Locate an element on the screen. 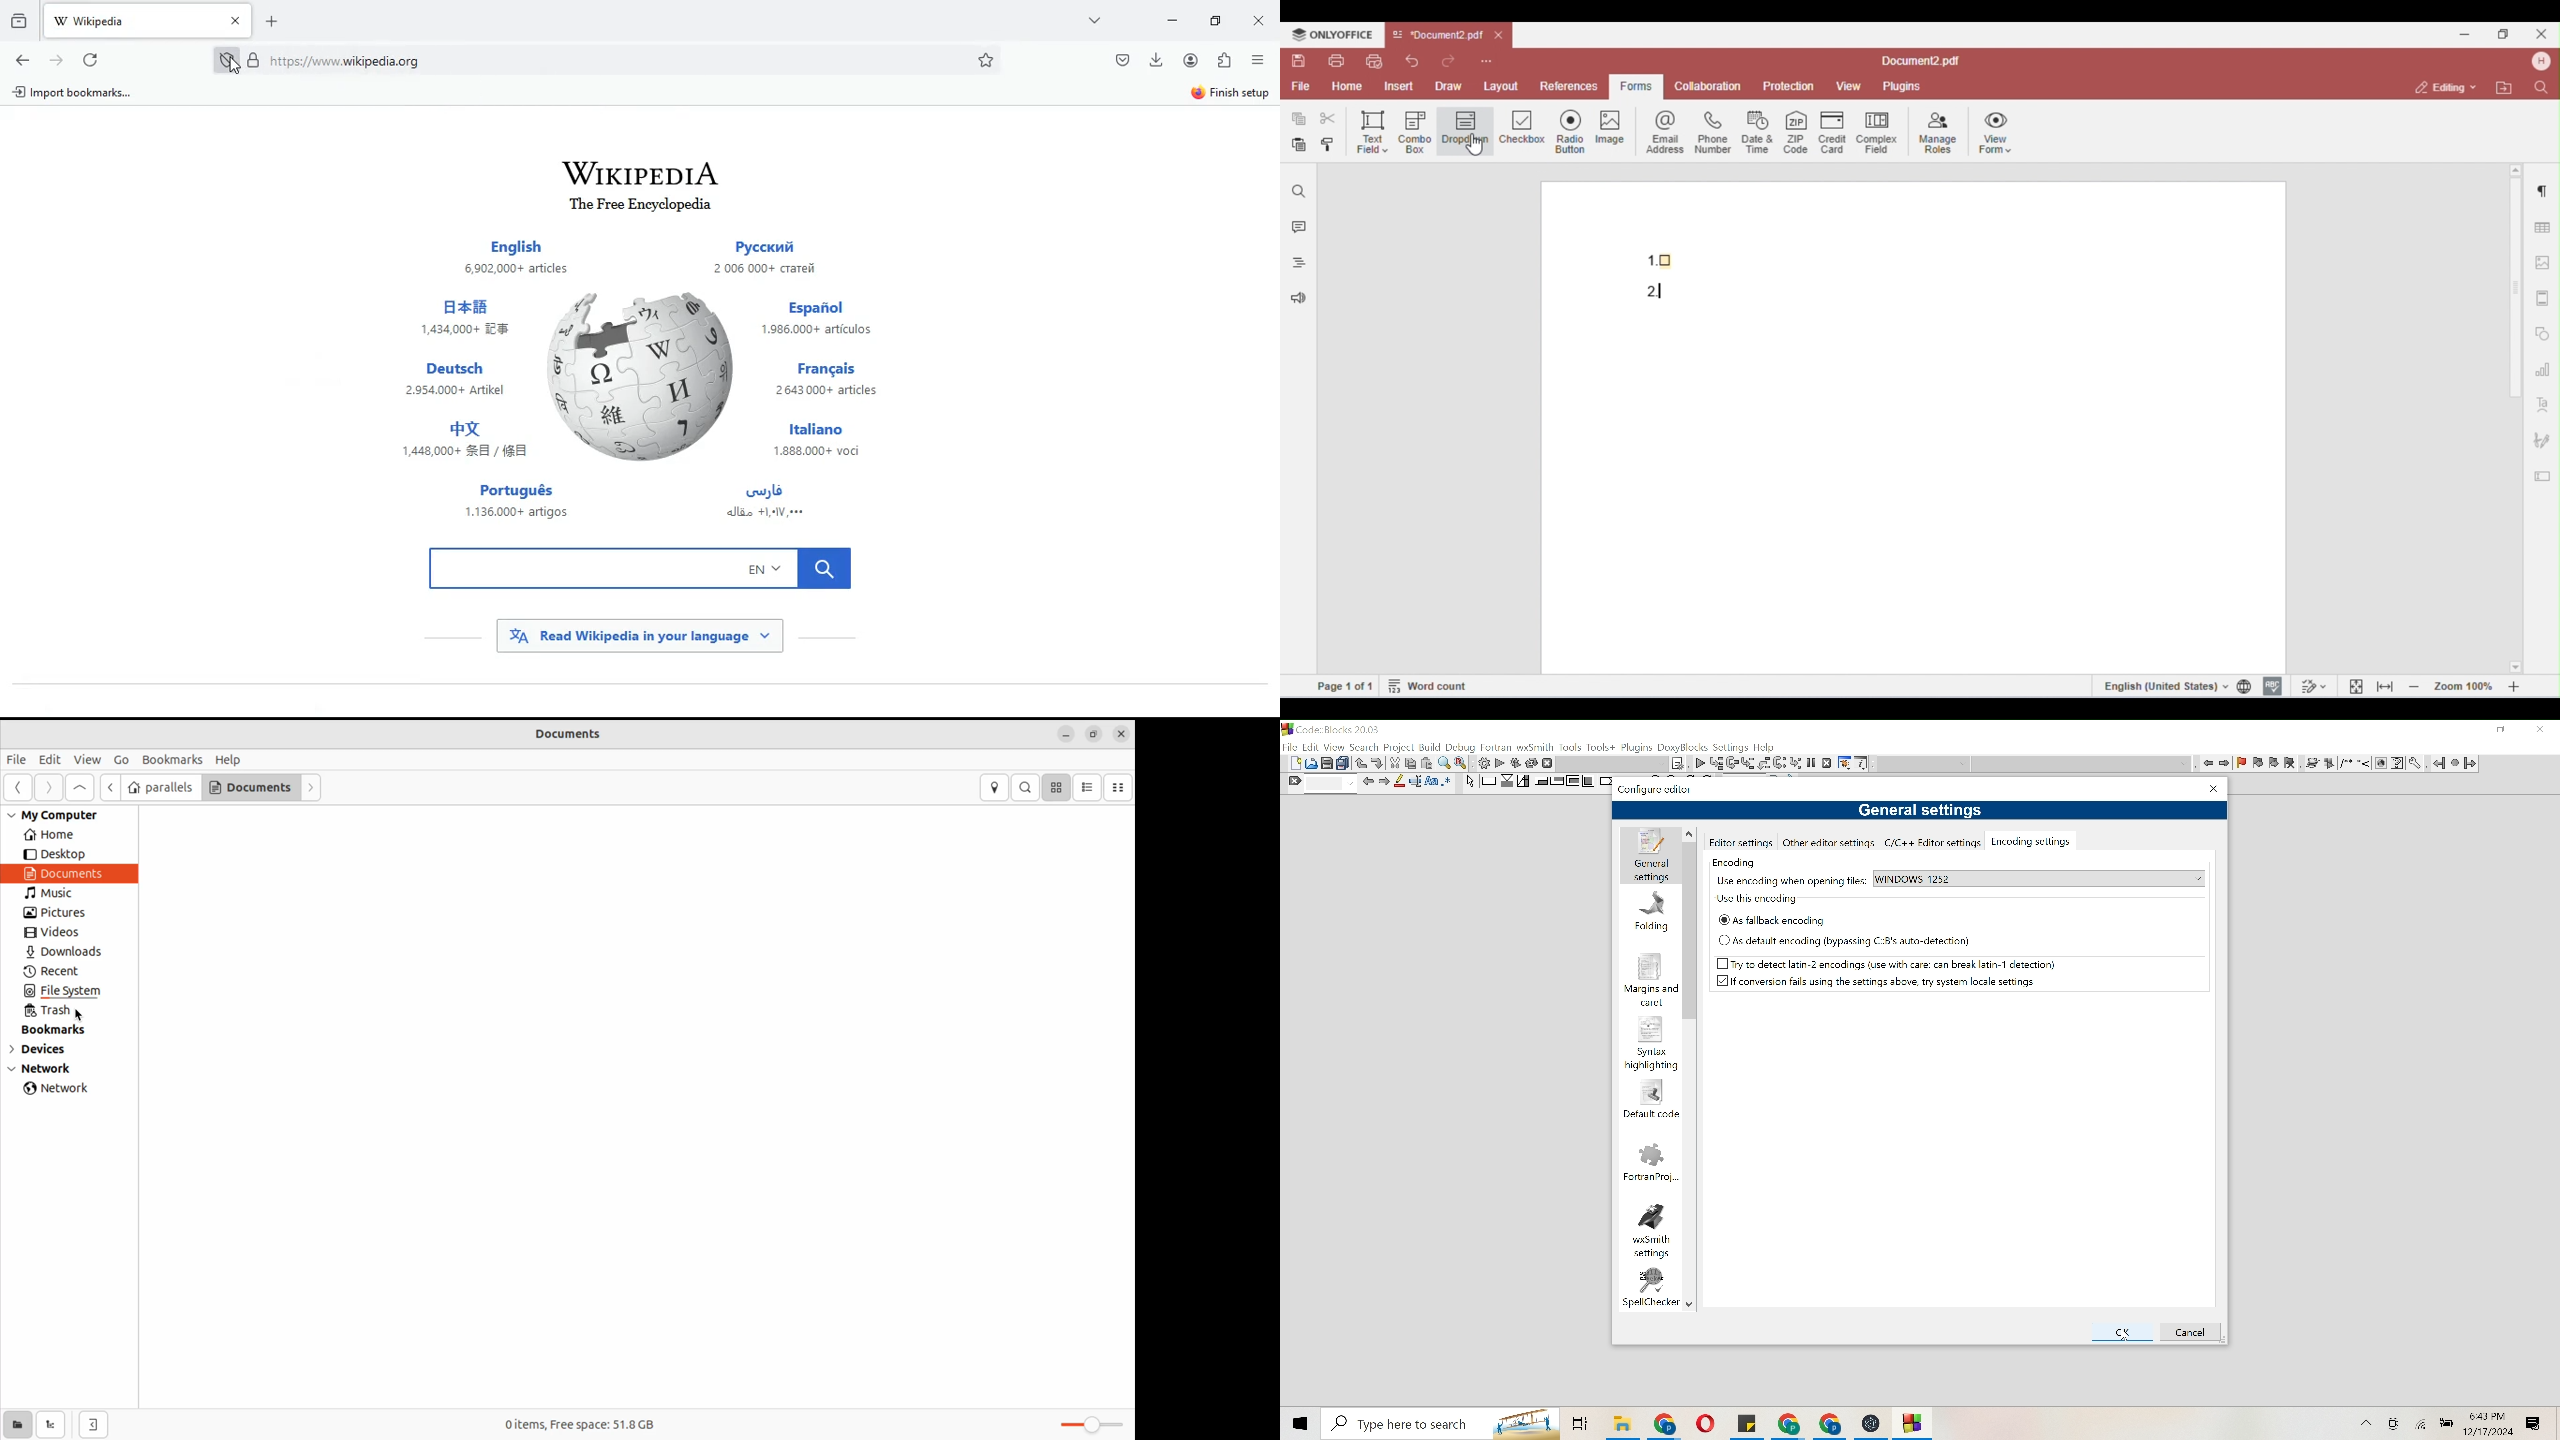 This screenshot has height=1456, width=2576. tab name is located at coordinates (1437, 35).